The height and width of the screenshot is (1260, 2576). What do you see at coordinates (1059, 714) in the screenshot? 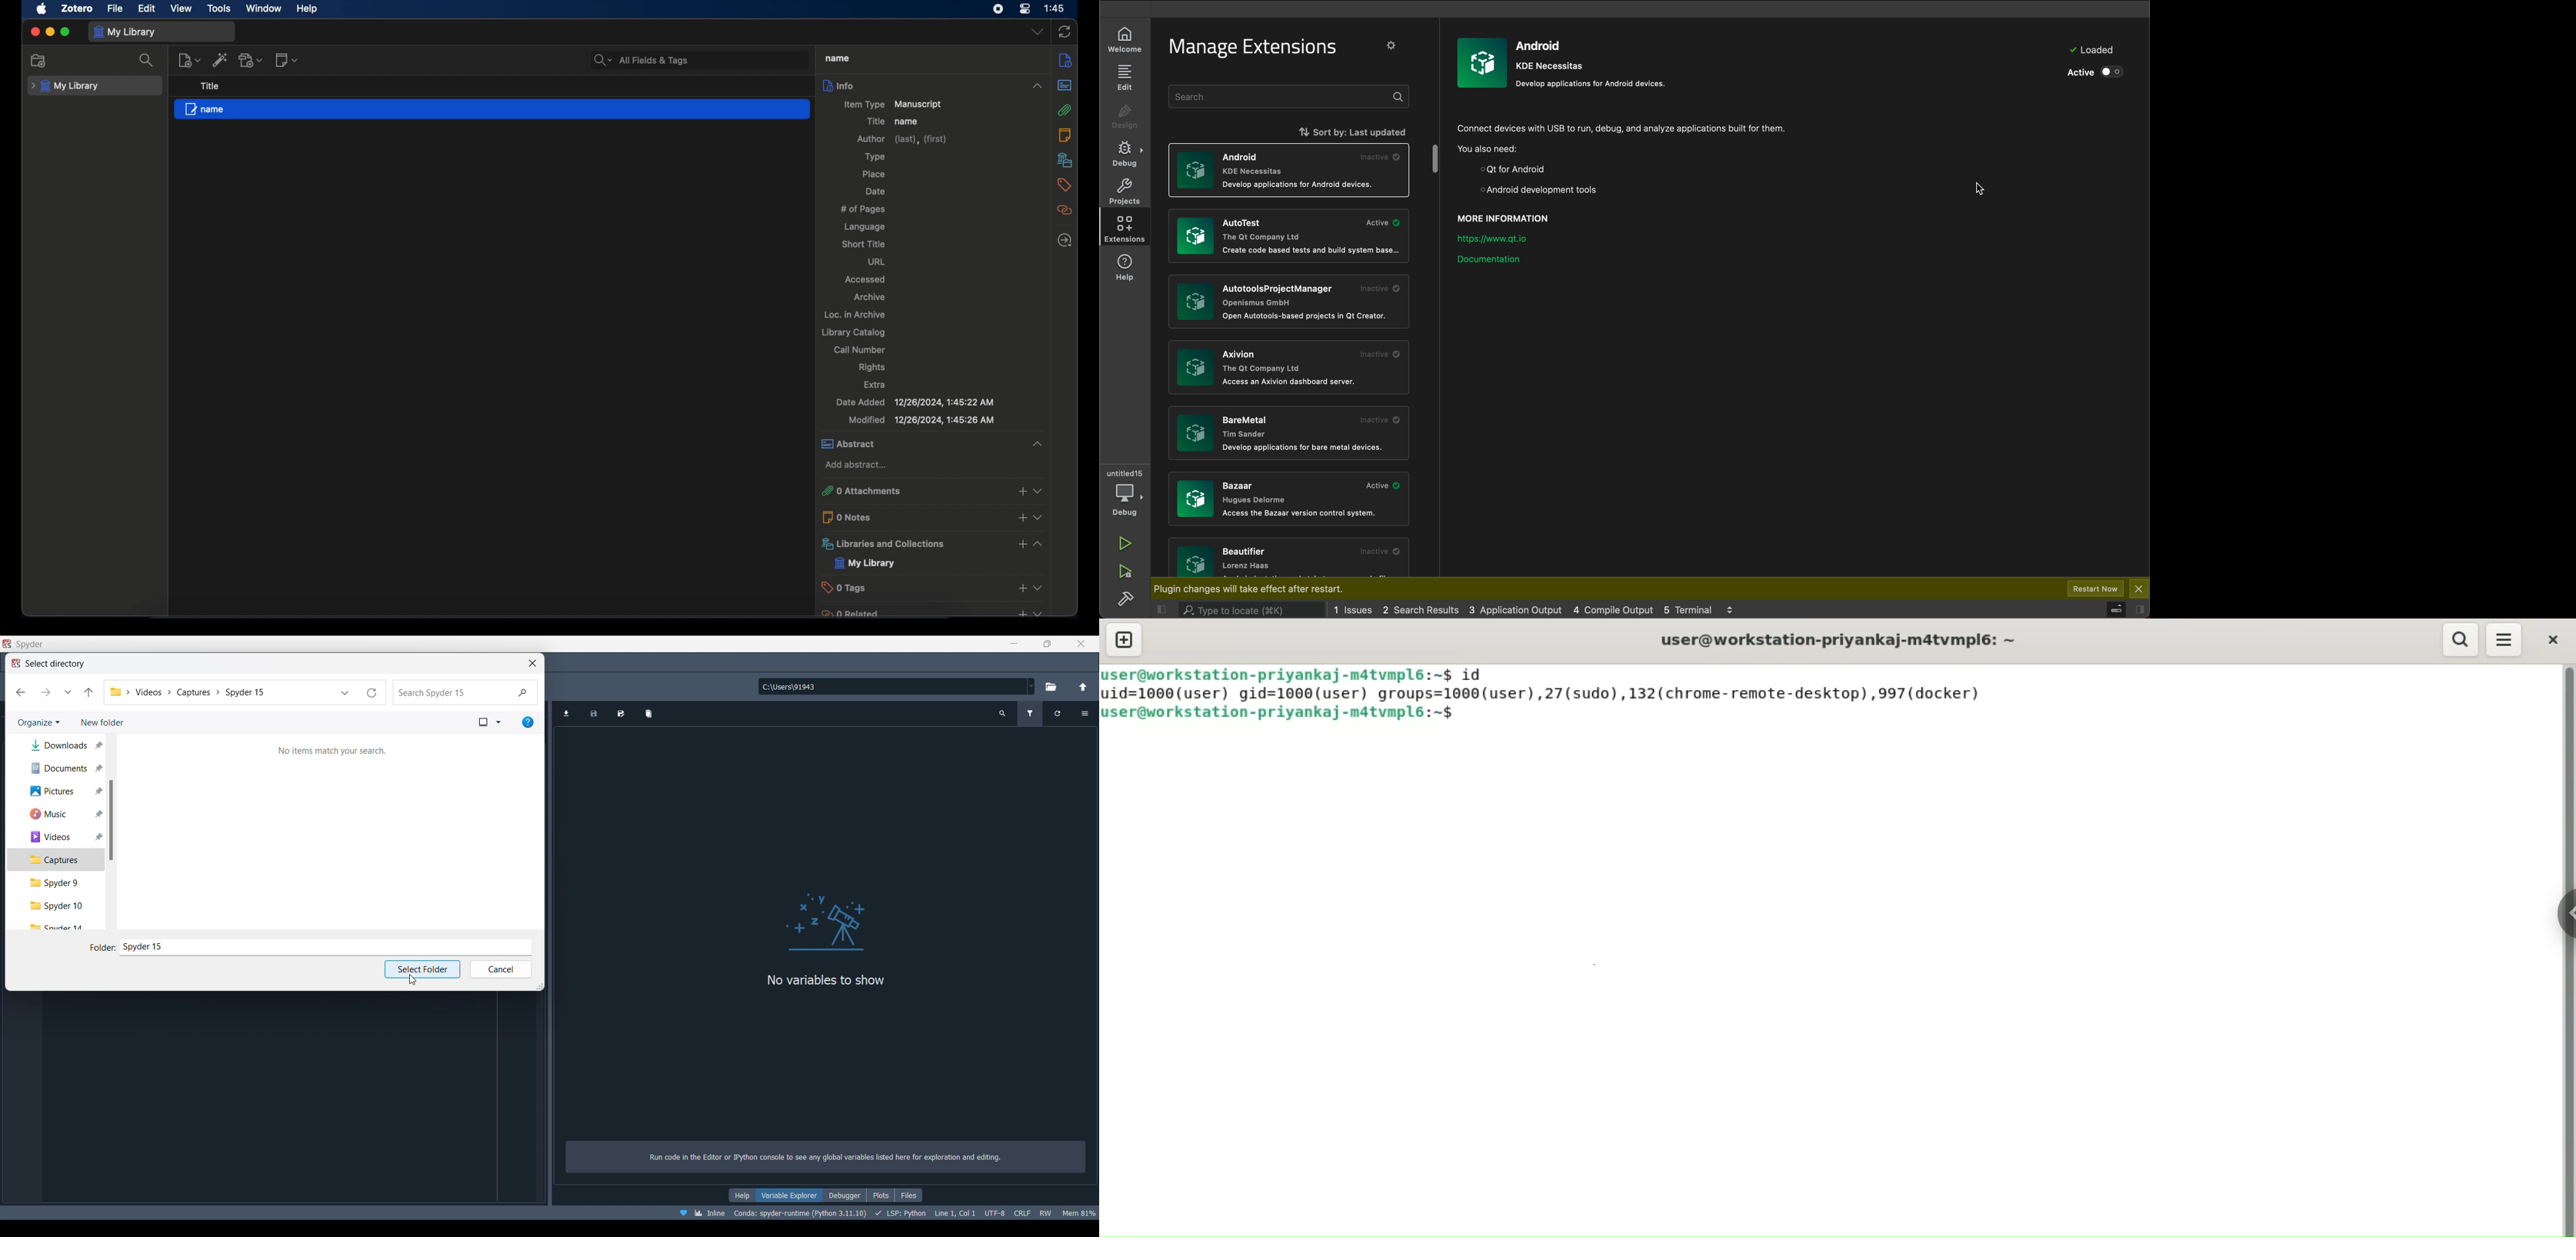
I see `Refresh variables` at bounding box center [1059, 714].